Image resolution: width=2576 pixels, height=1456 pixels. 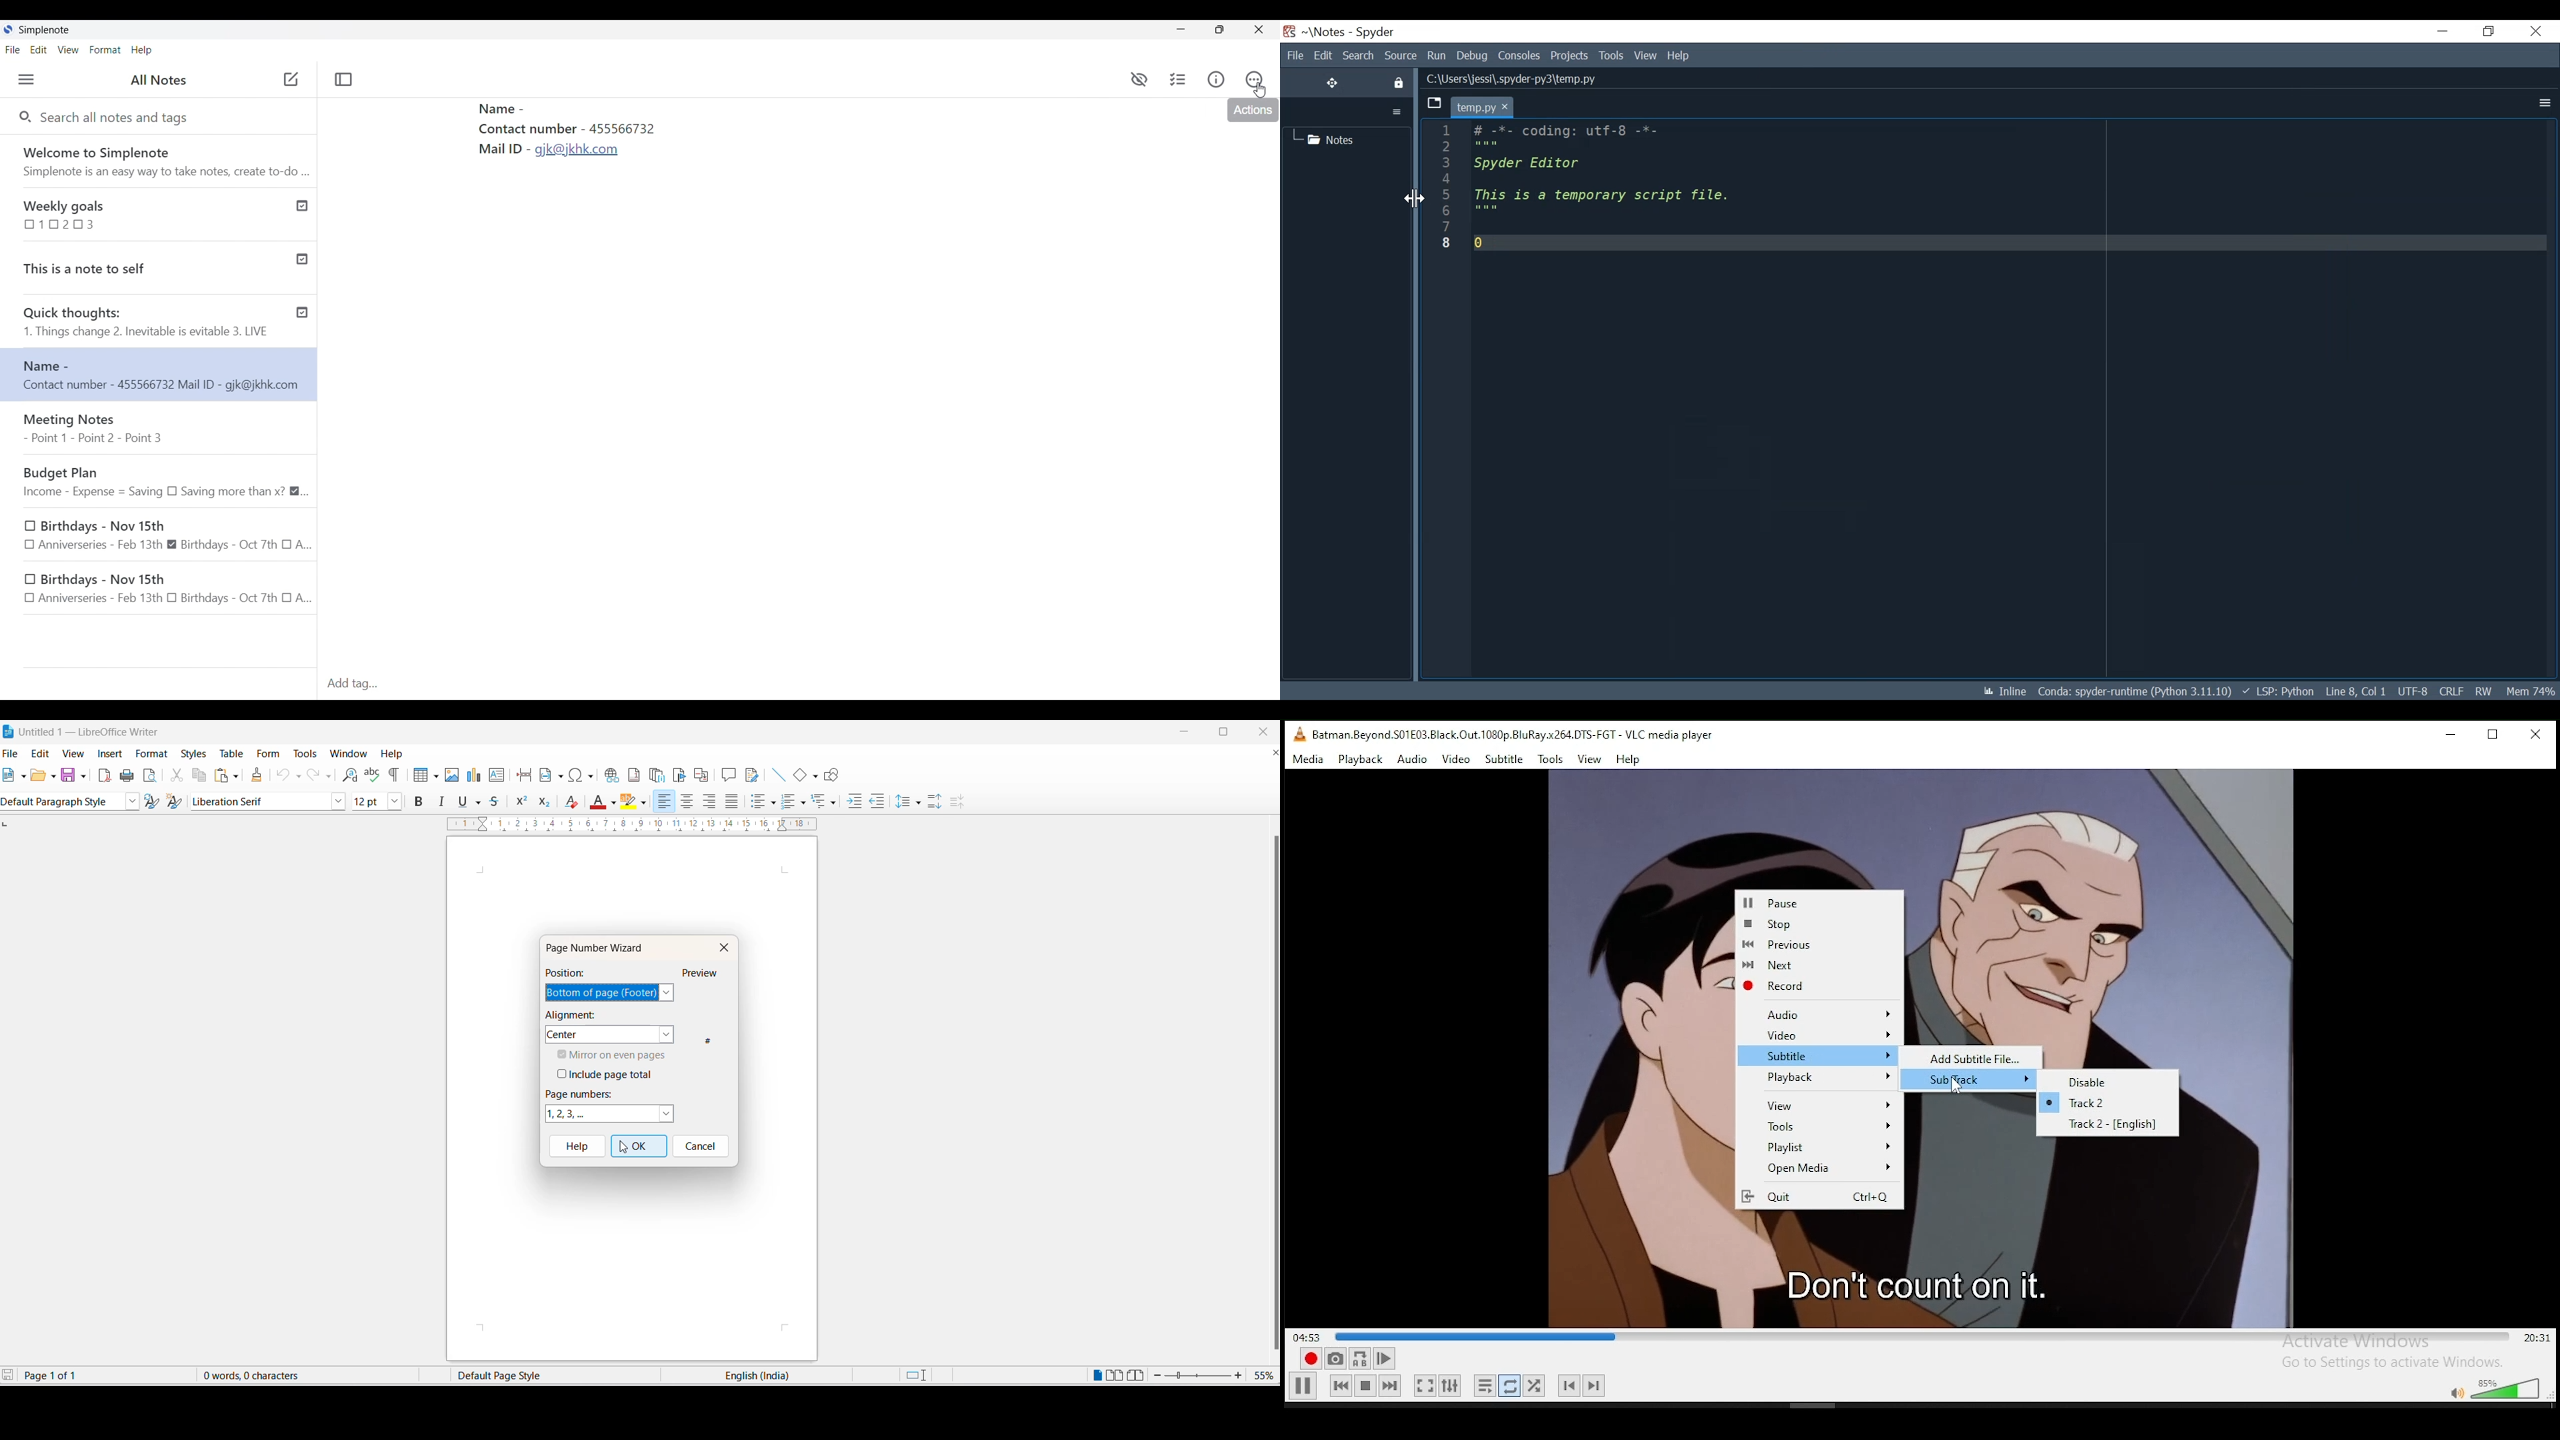 I want to click on font size options, so click(x=395, y=801).